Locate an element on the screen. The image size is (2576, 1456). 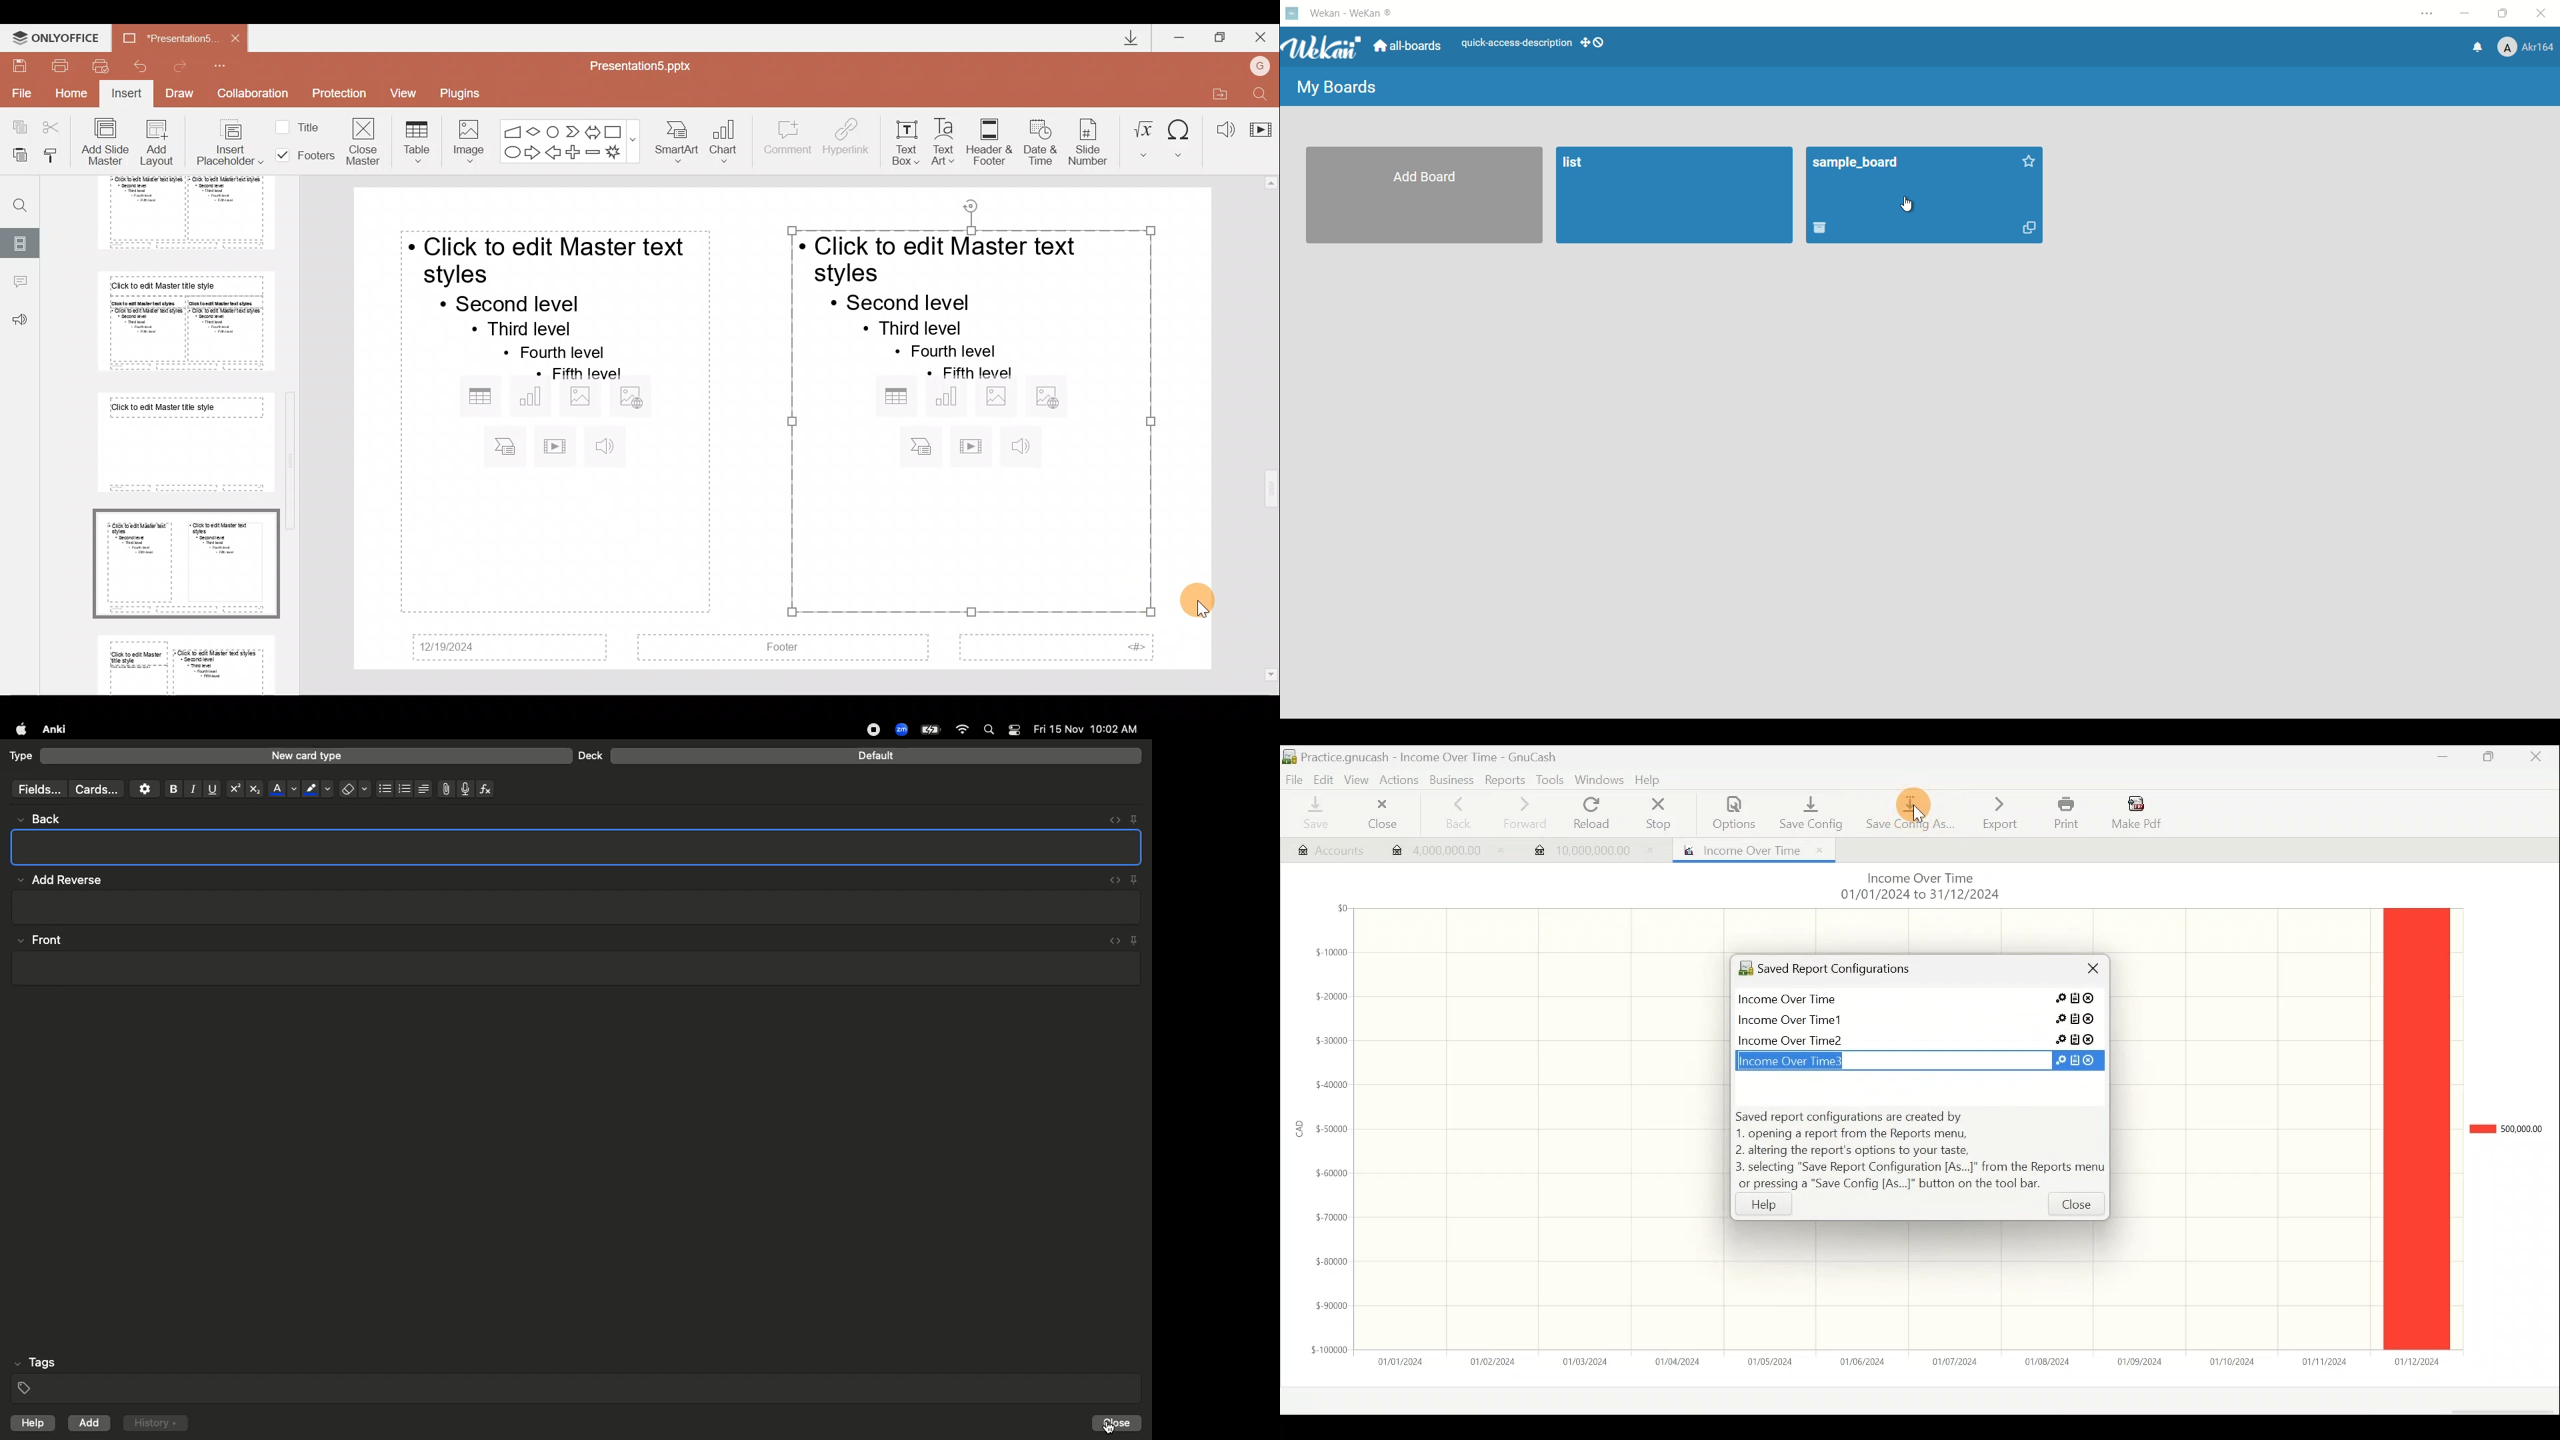
Chart is located at coordinates (732, 143).